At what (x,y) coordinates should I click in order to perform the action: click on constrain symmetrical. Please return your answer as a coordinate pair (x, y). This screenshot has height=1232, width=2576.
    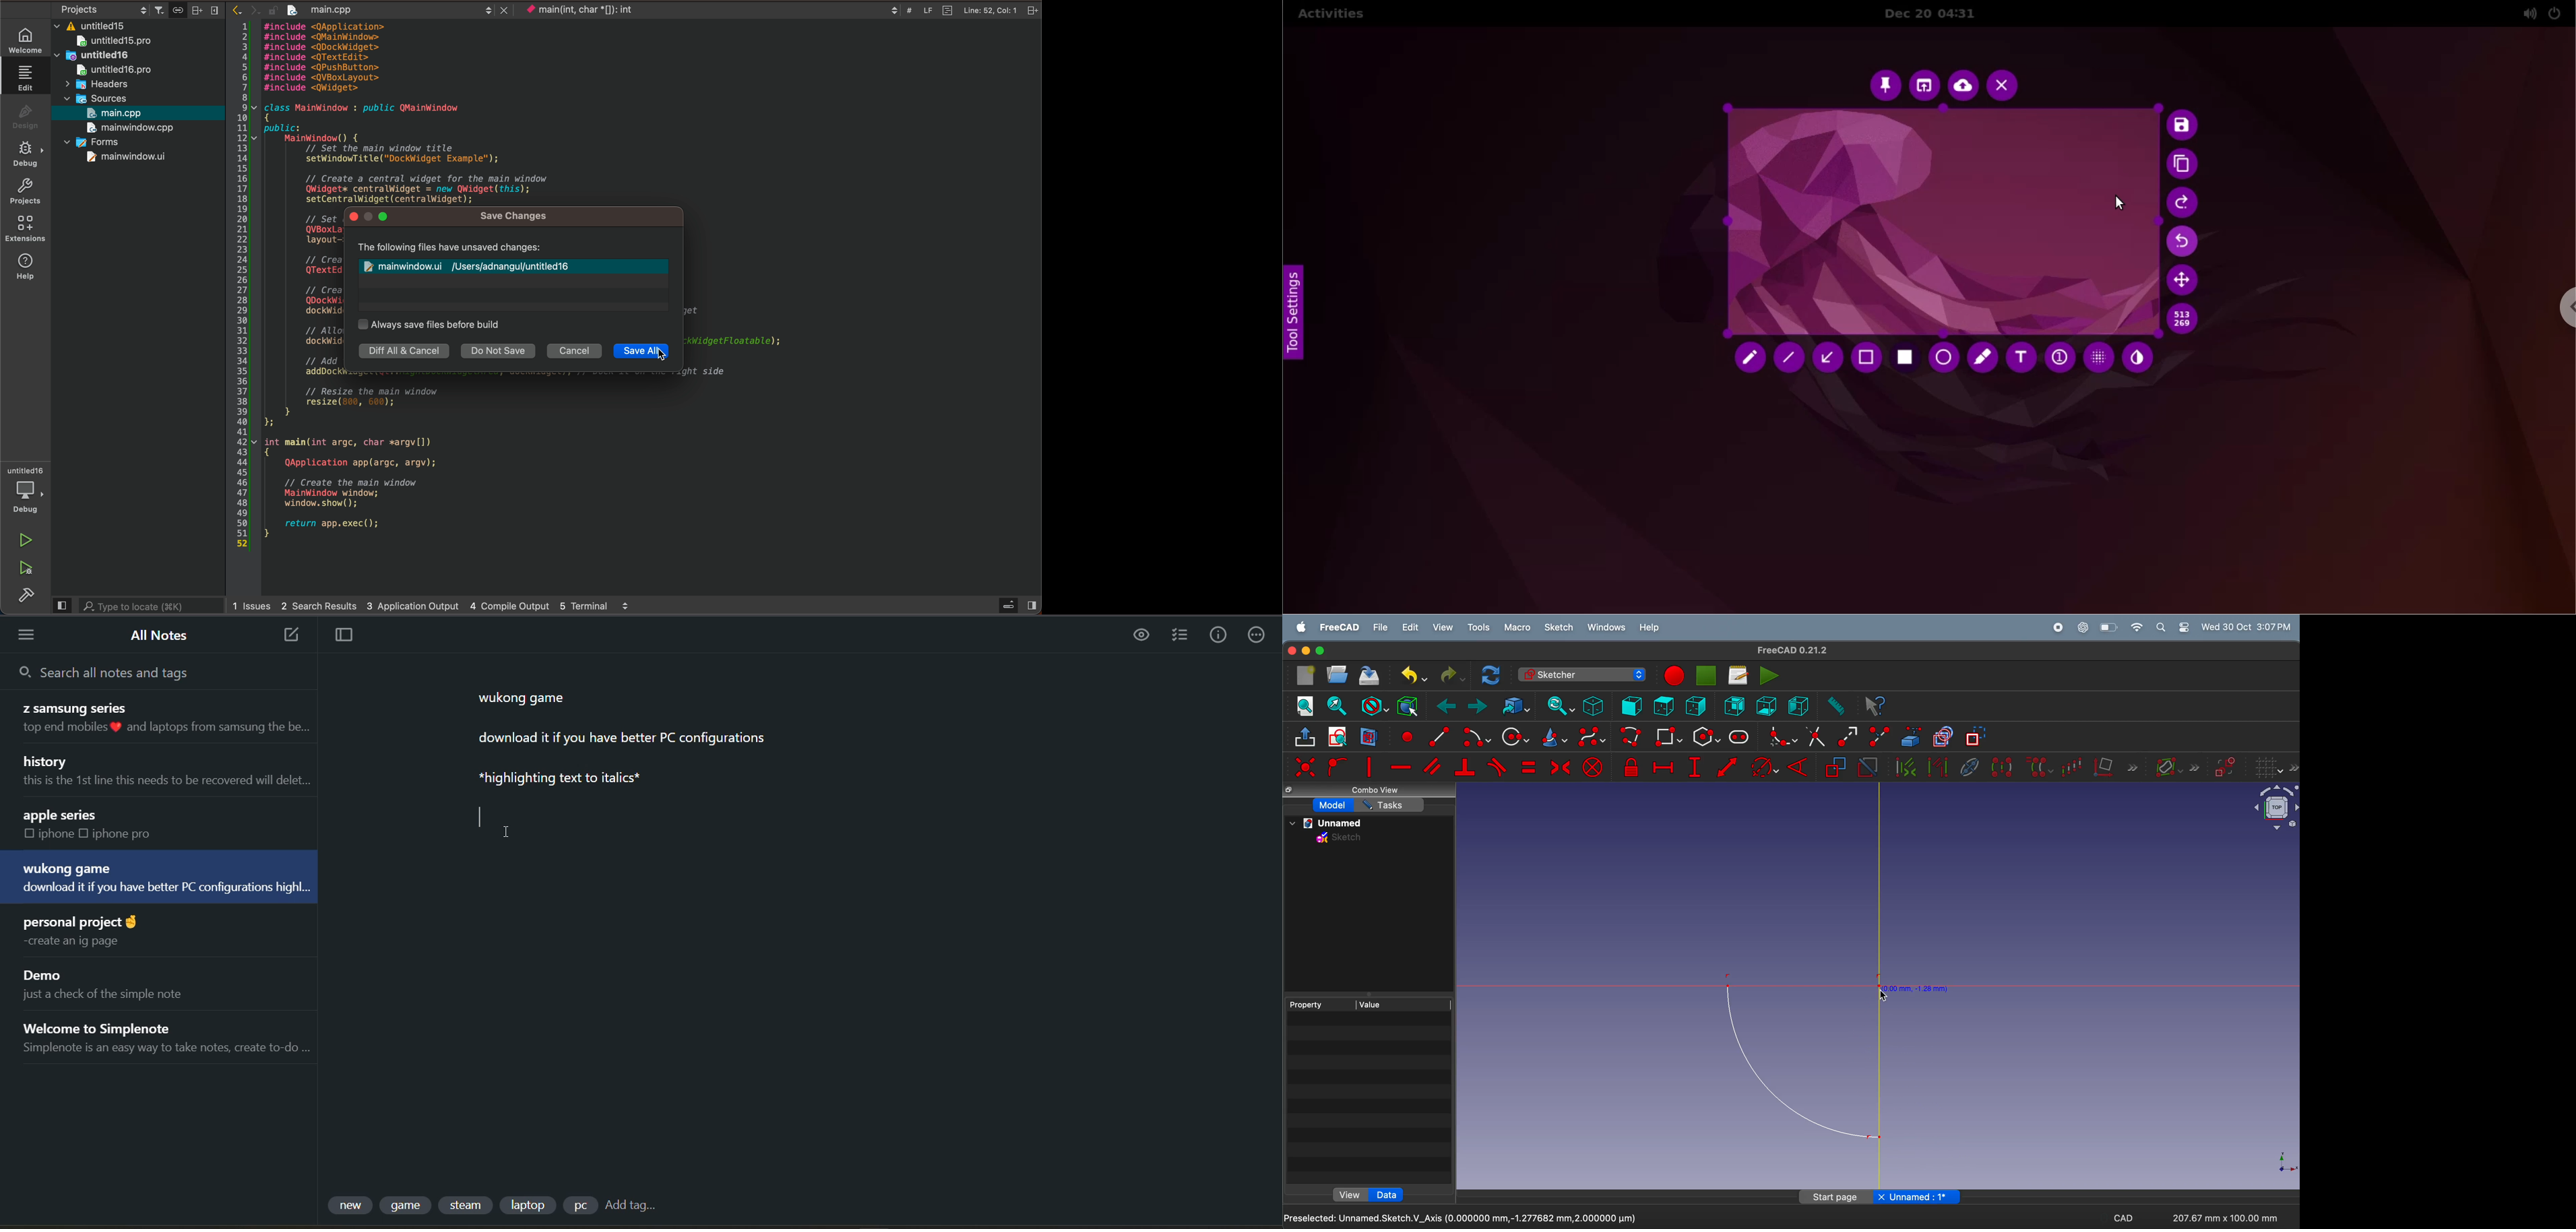
    Looking at the image, I should click on (1559, 766).